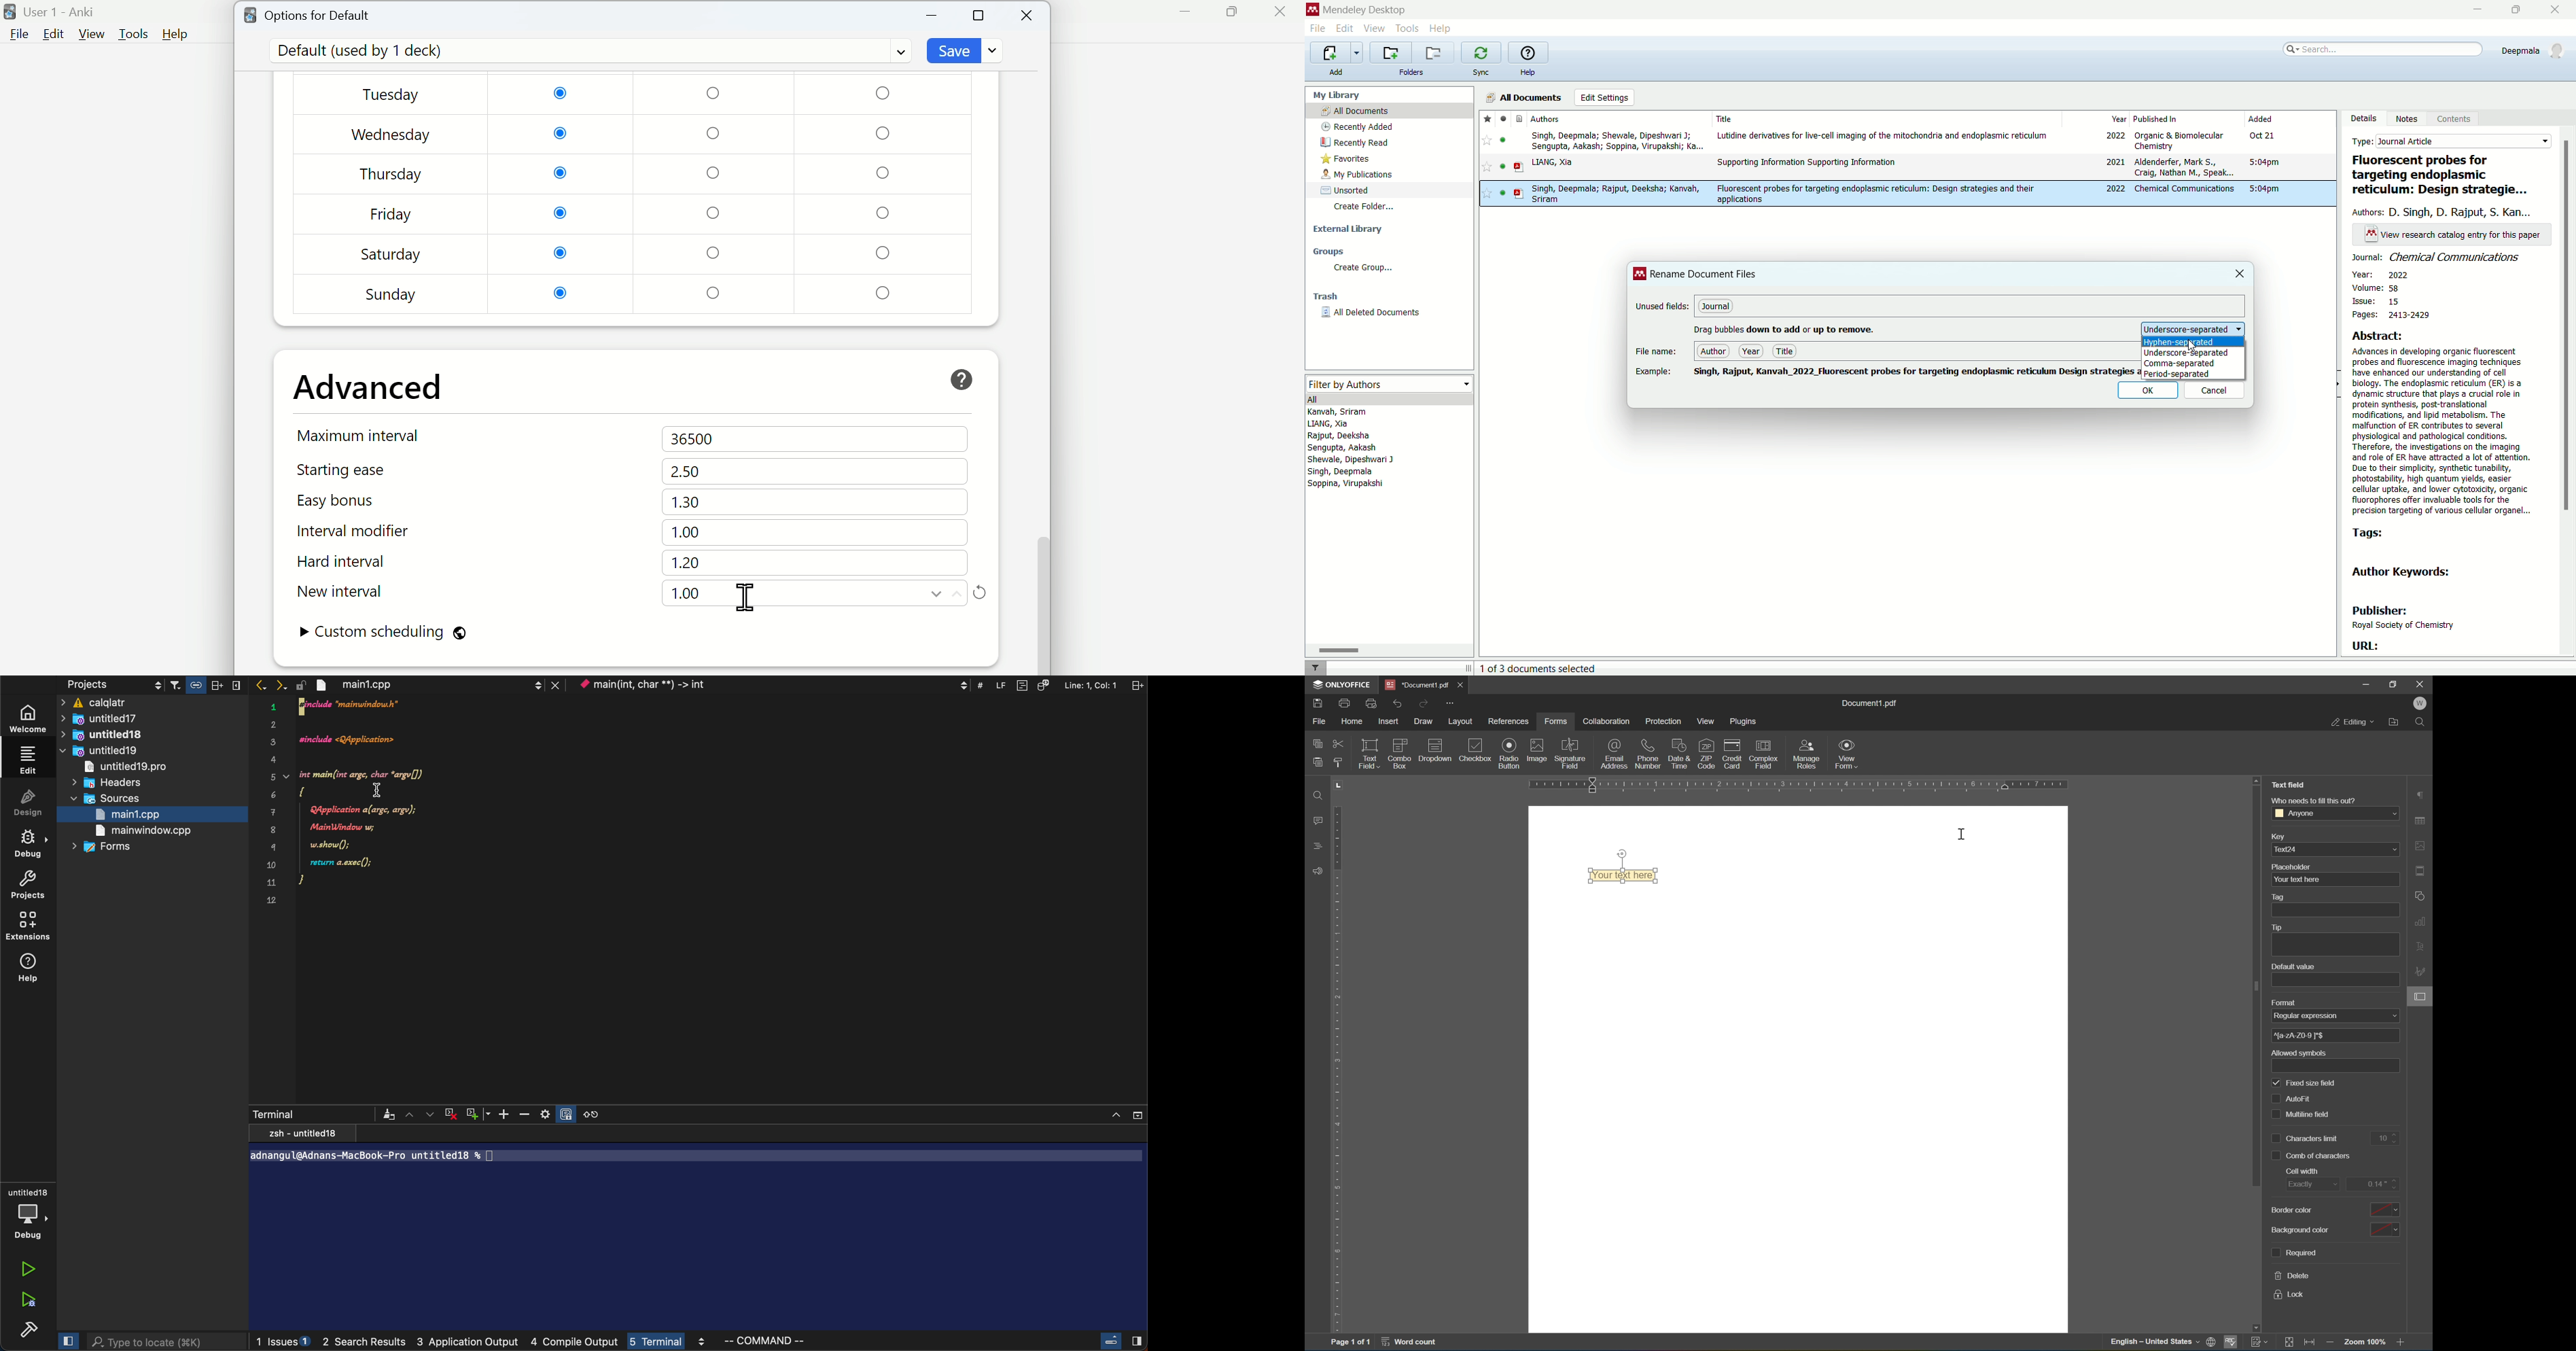  I want to click on title, so click(2444, 175).